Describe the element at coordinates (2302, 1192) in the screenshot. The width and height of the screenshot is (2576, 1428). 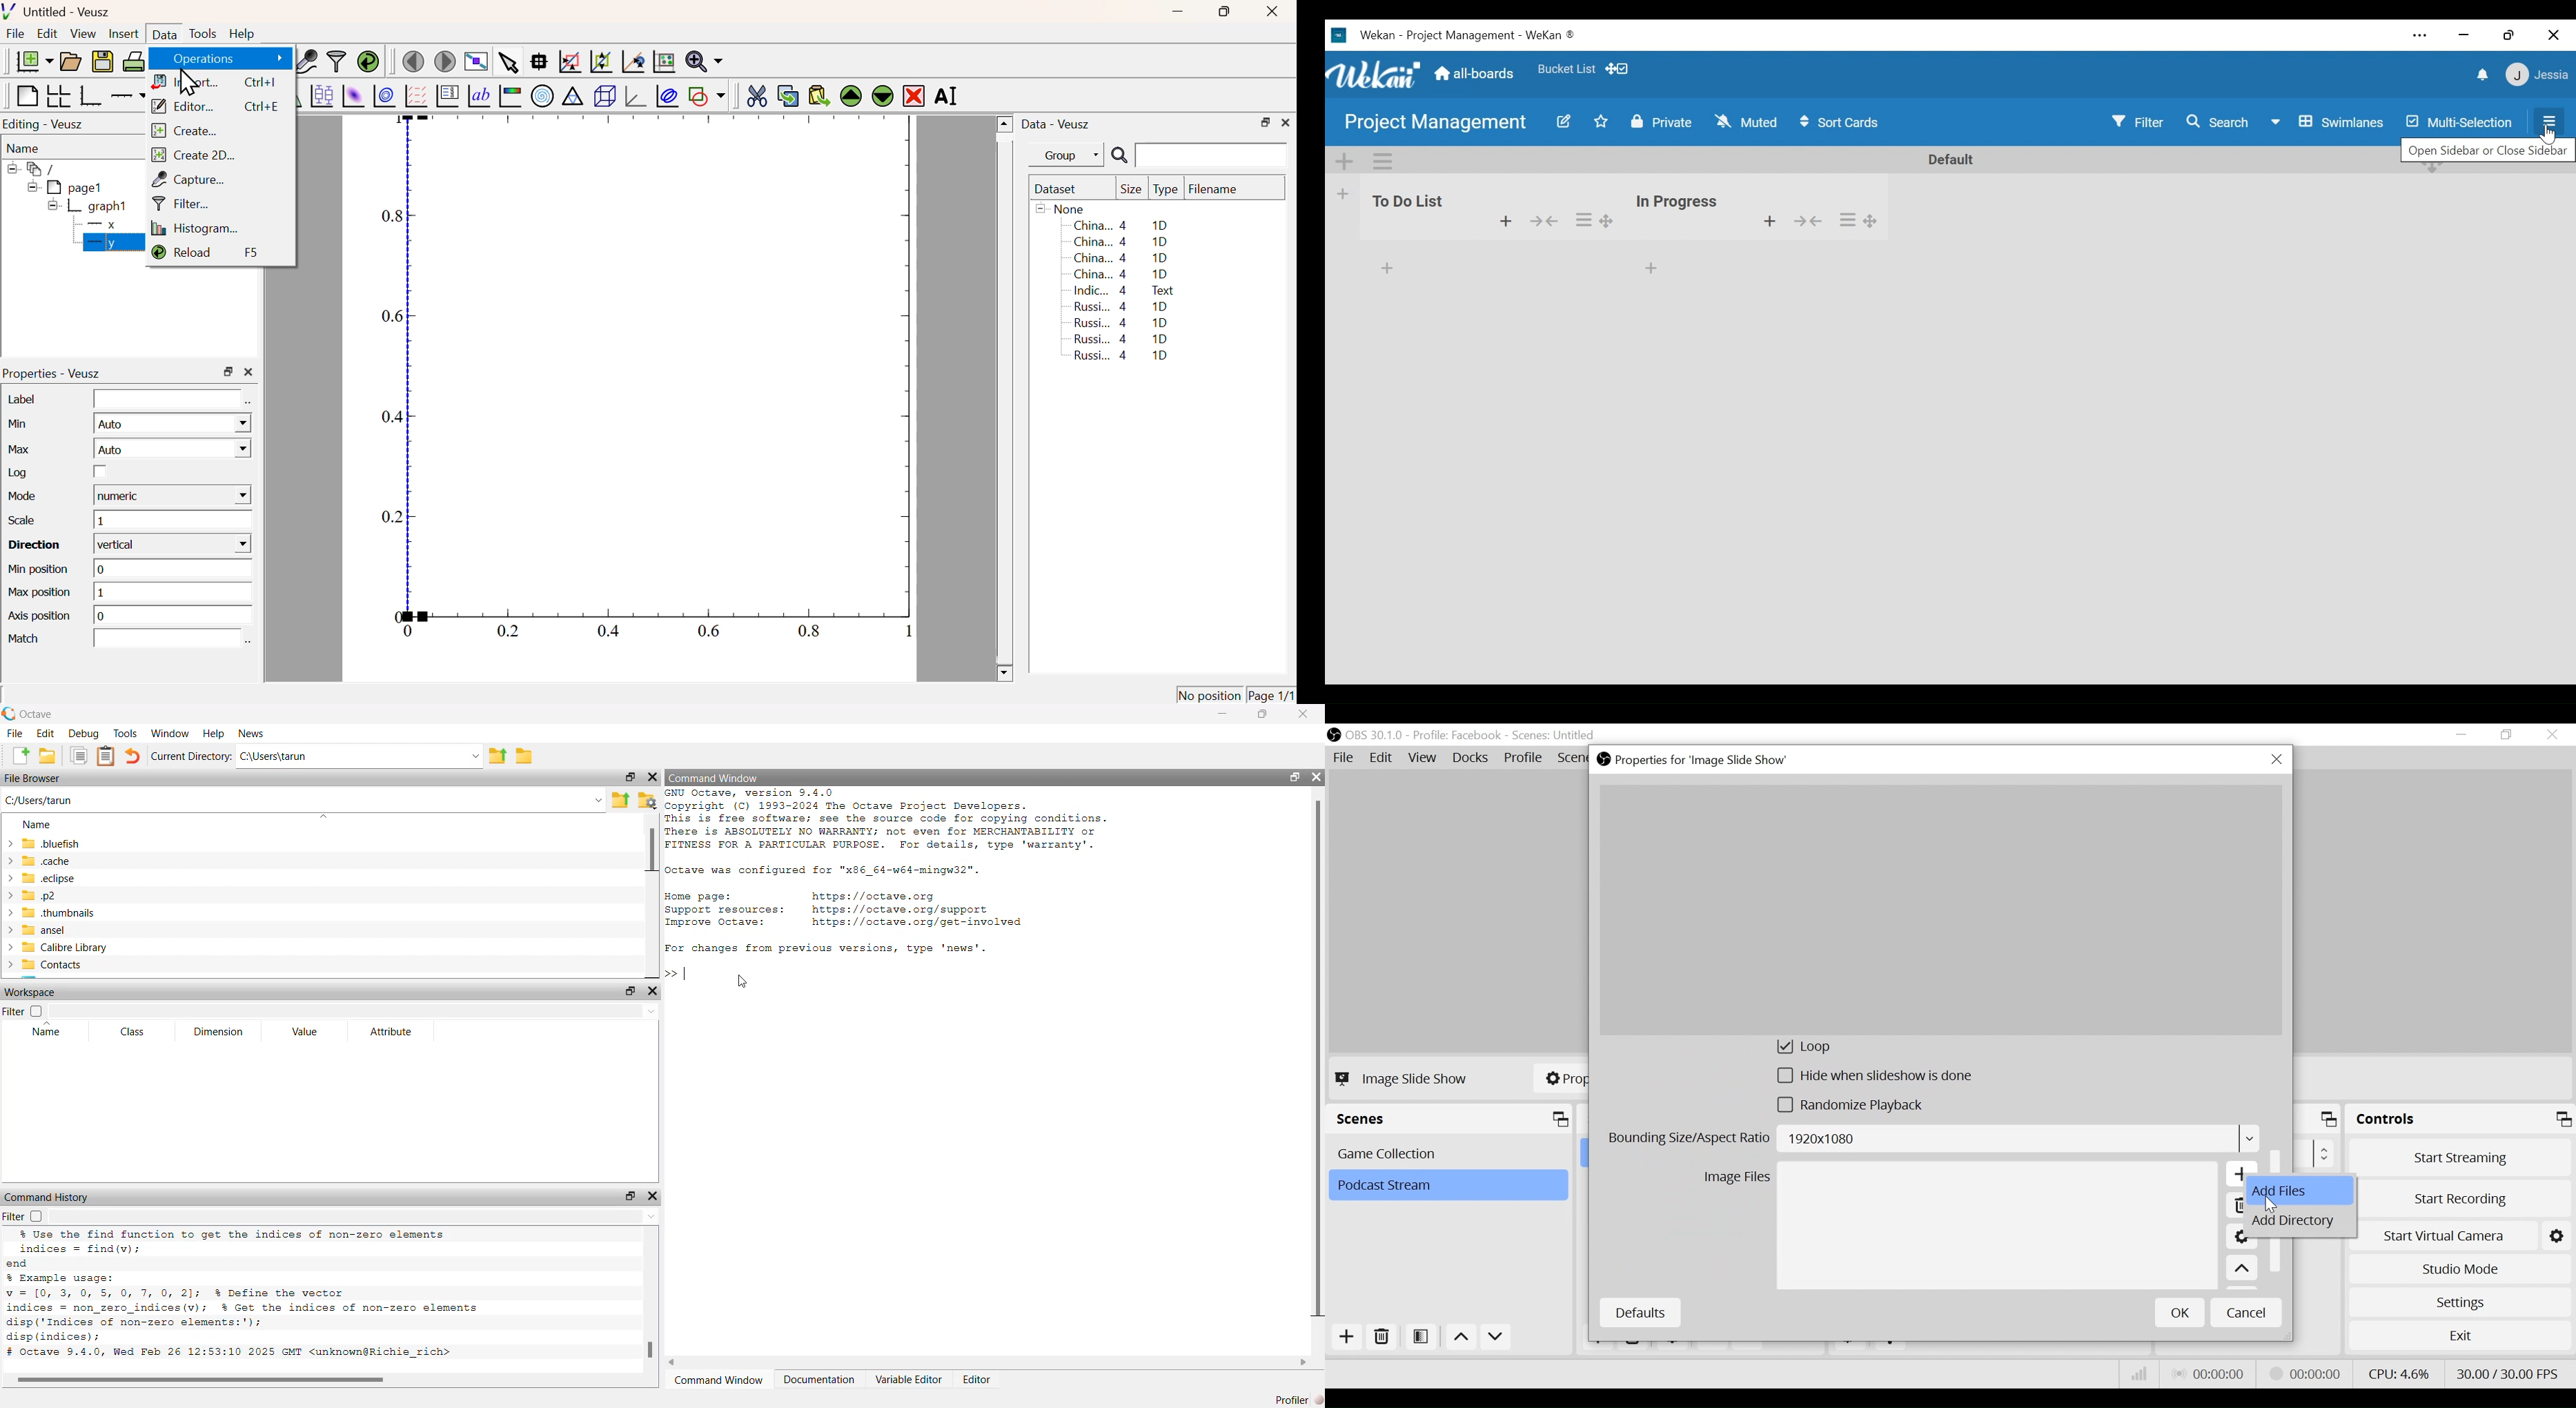
I see `Add Files` at that location.